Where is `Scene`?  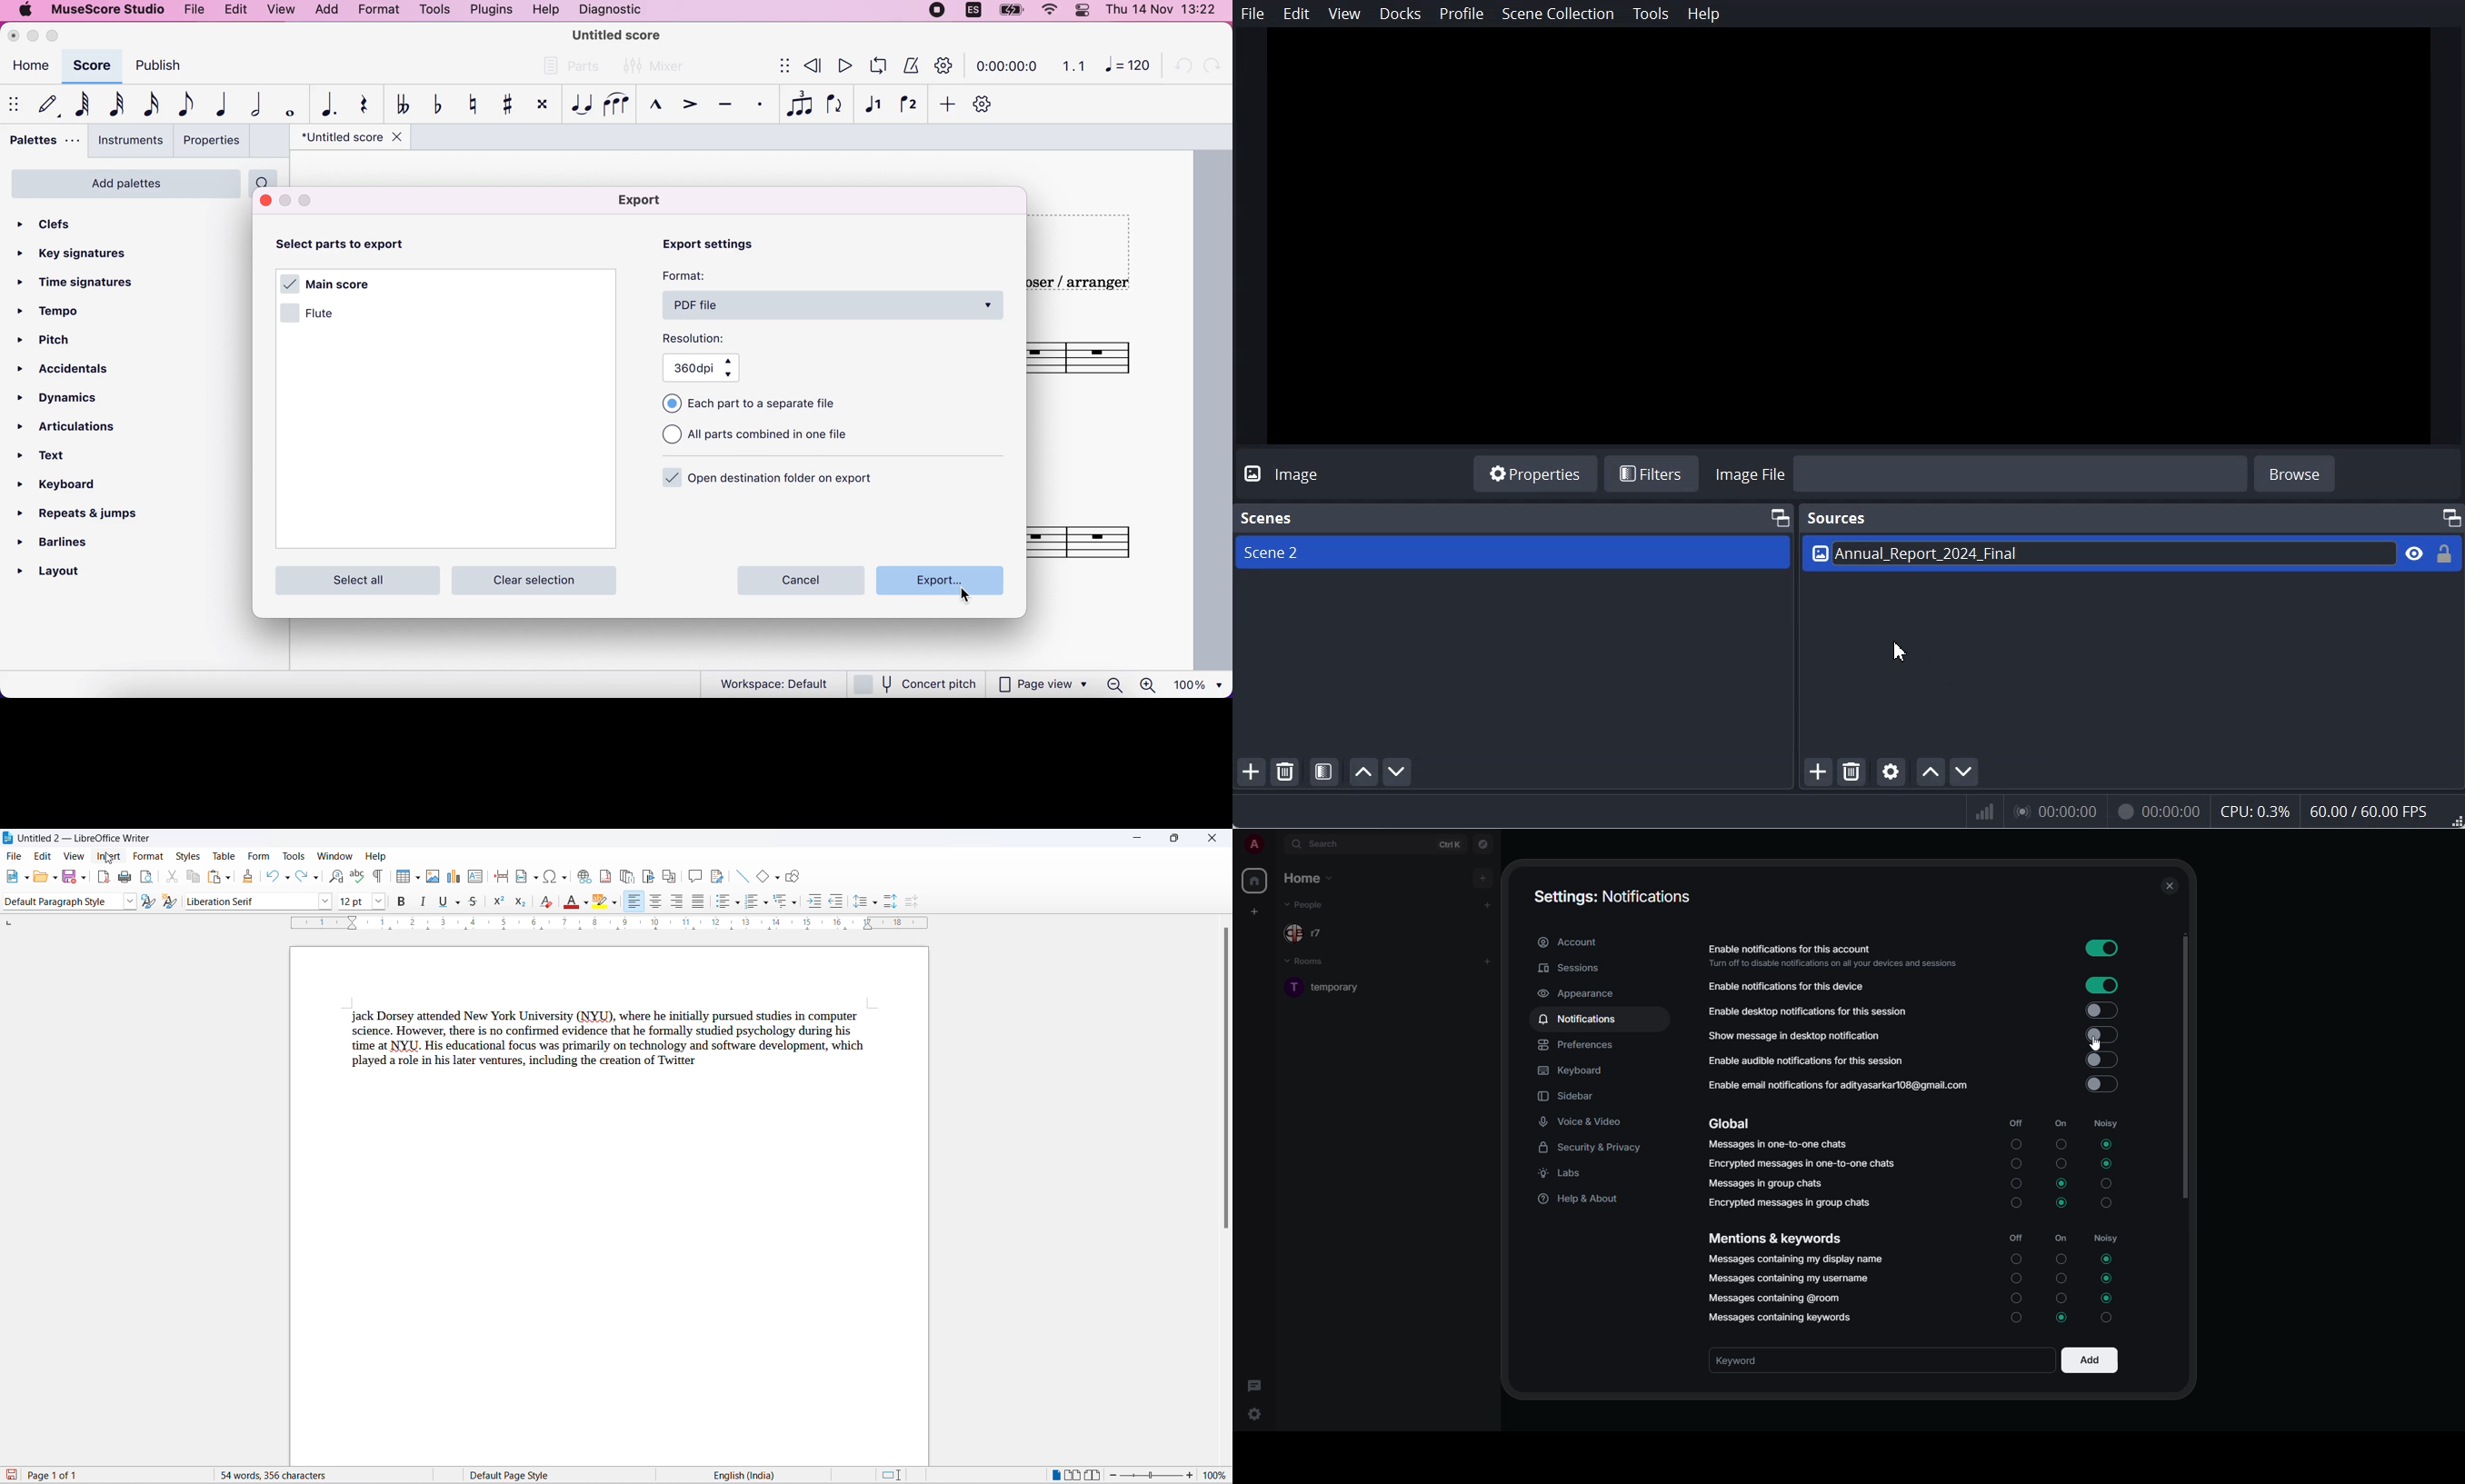 Scene is located at coordinates (1512, 553).